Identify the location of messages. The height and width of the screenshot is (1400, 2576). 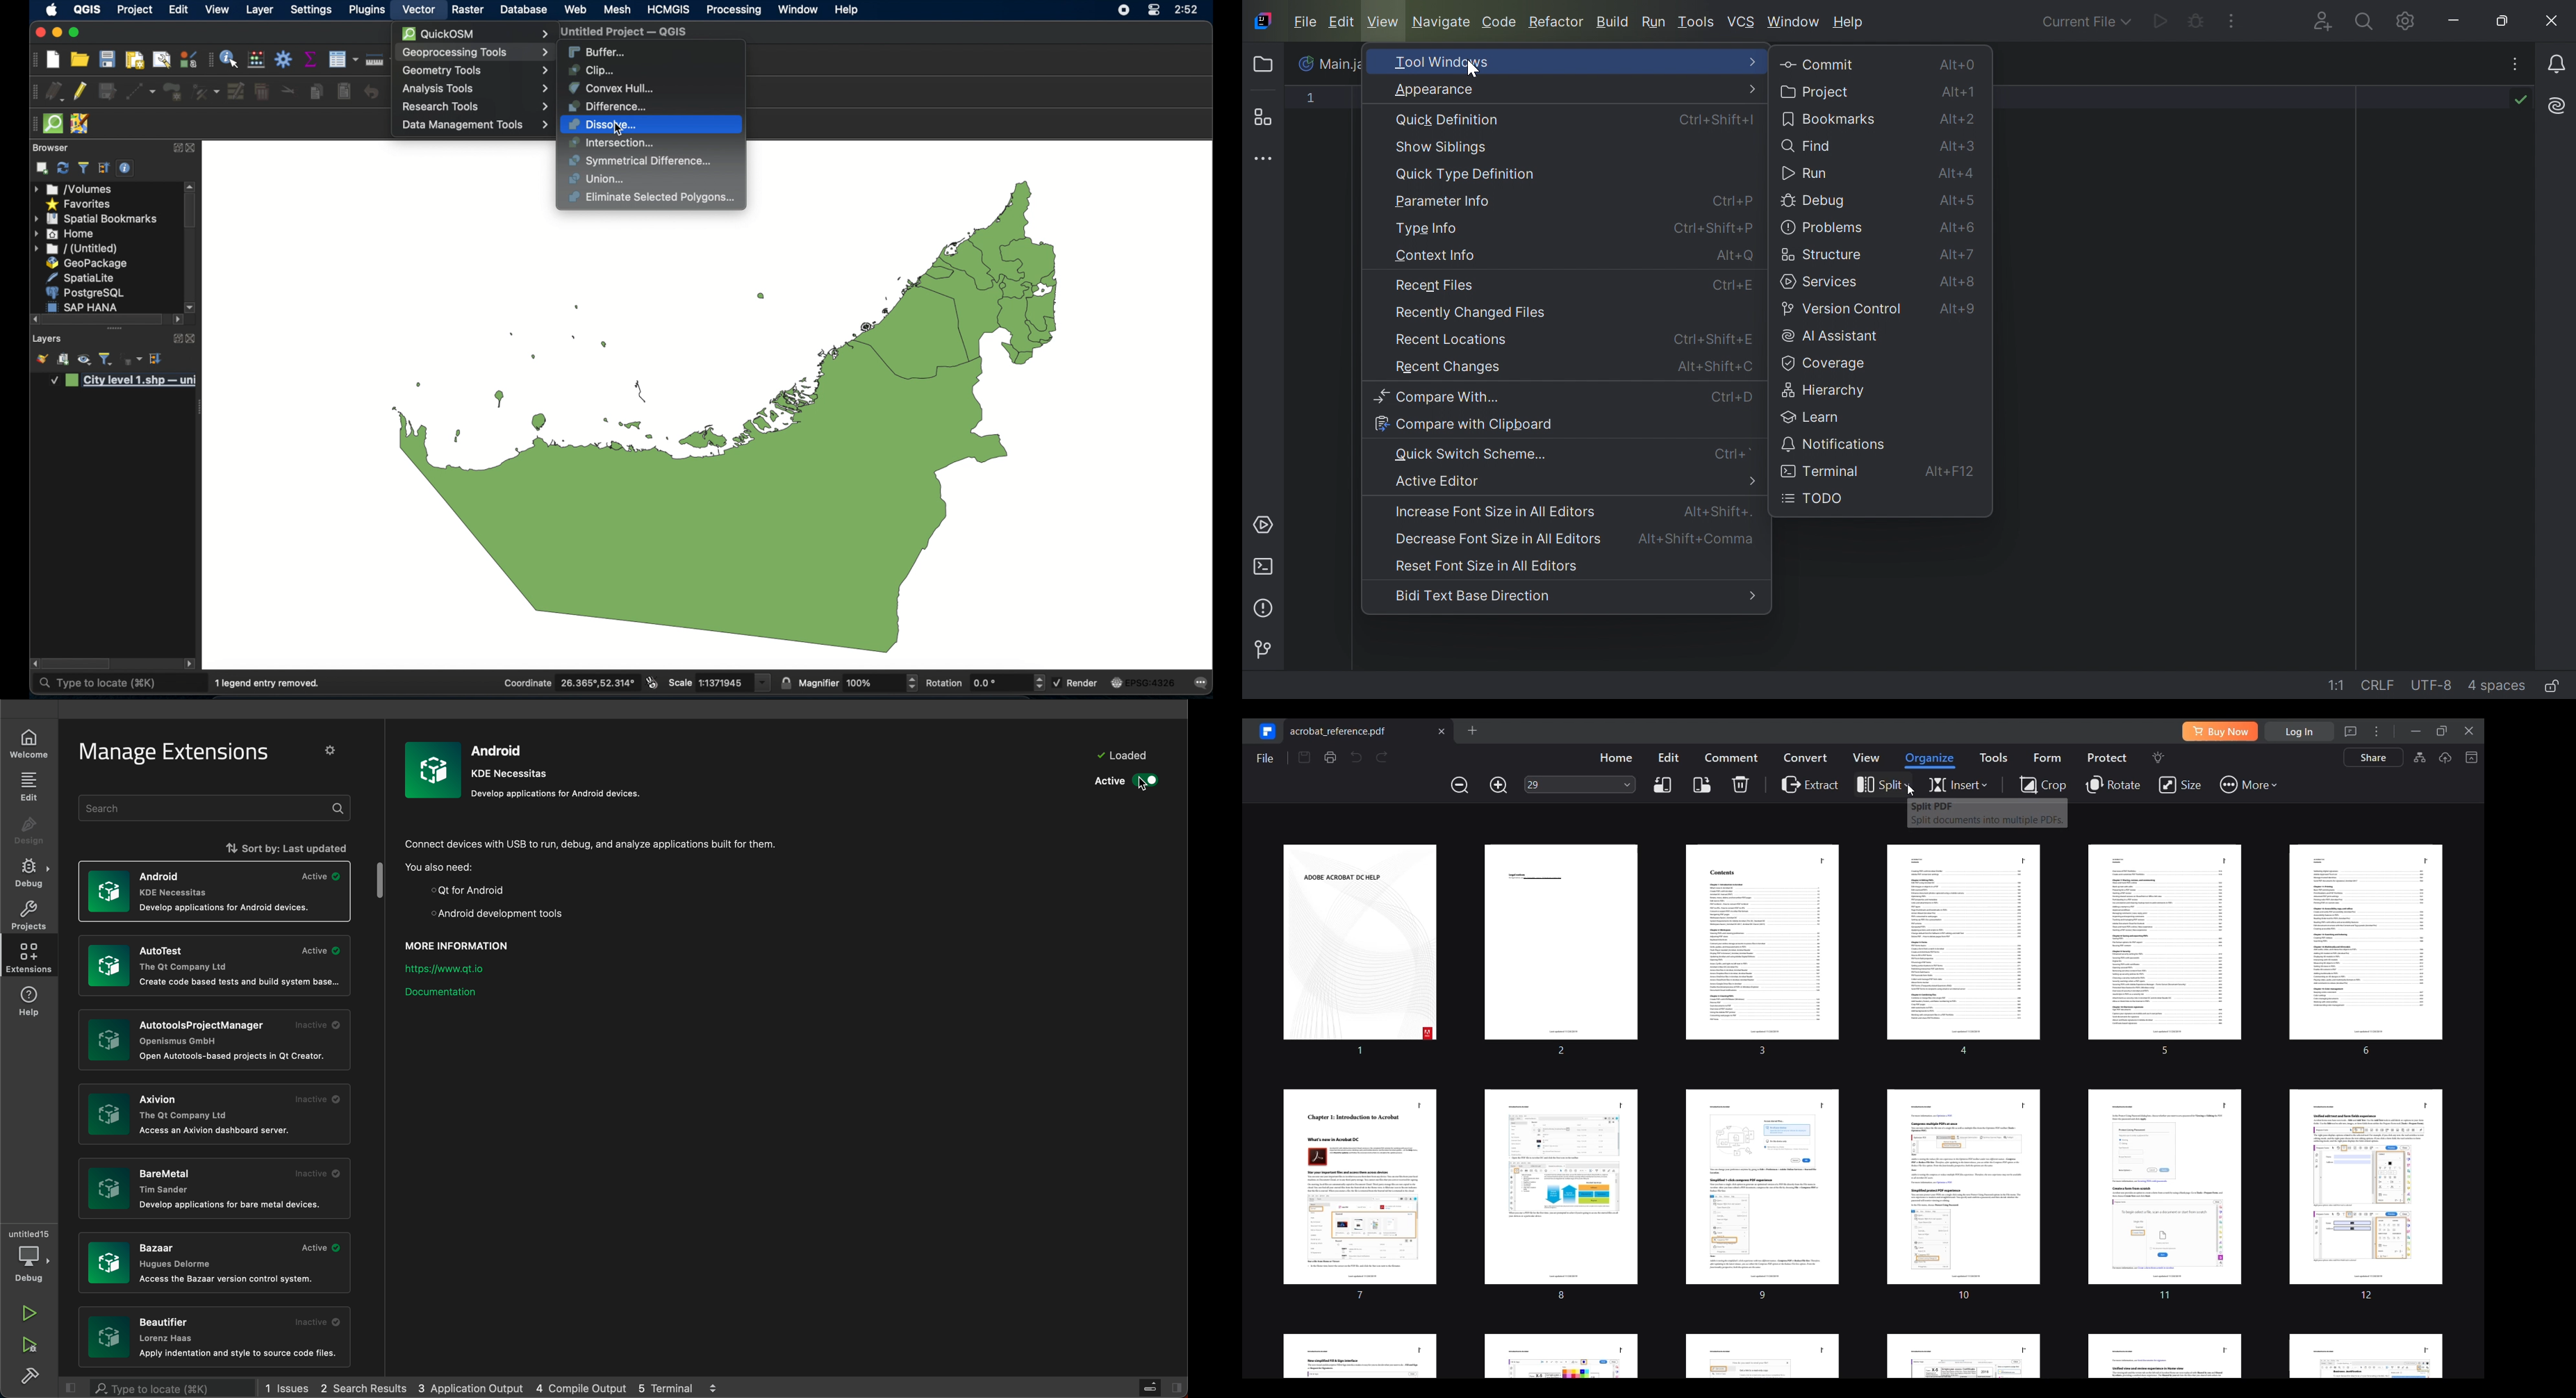
(1204, 683).